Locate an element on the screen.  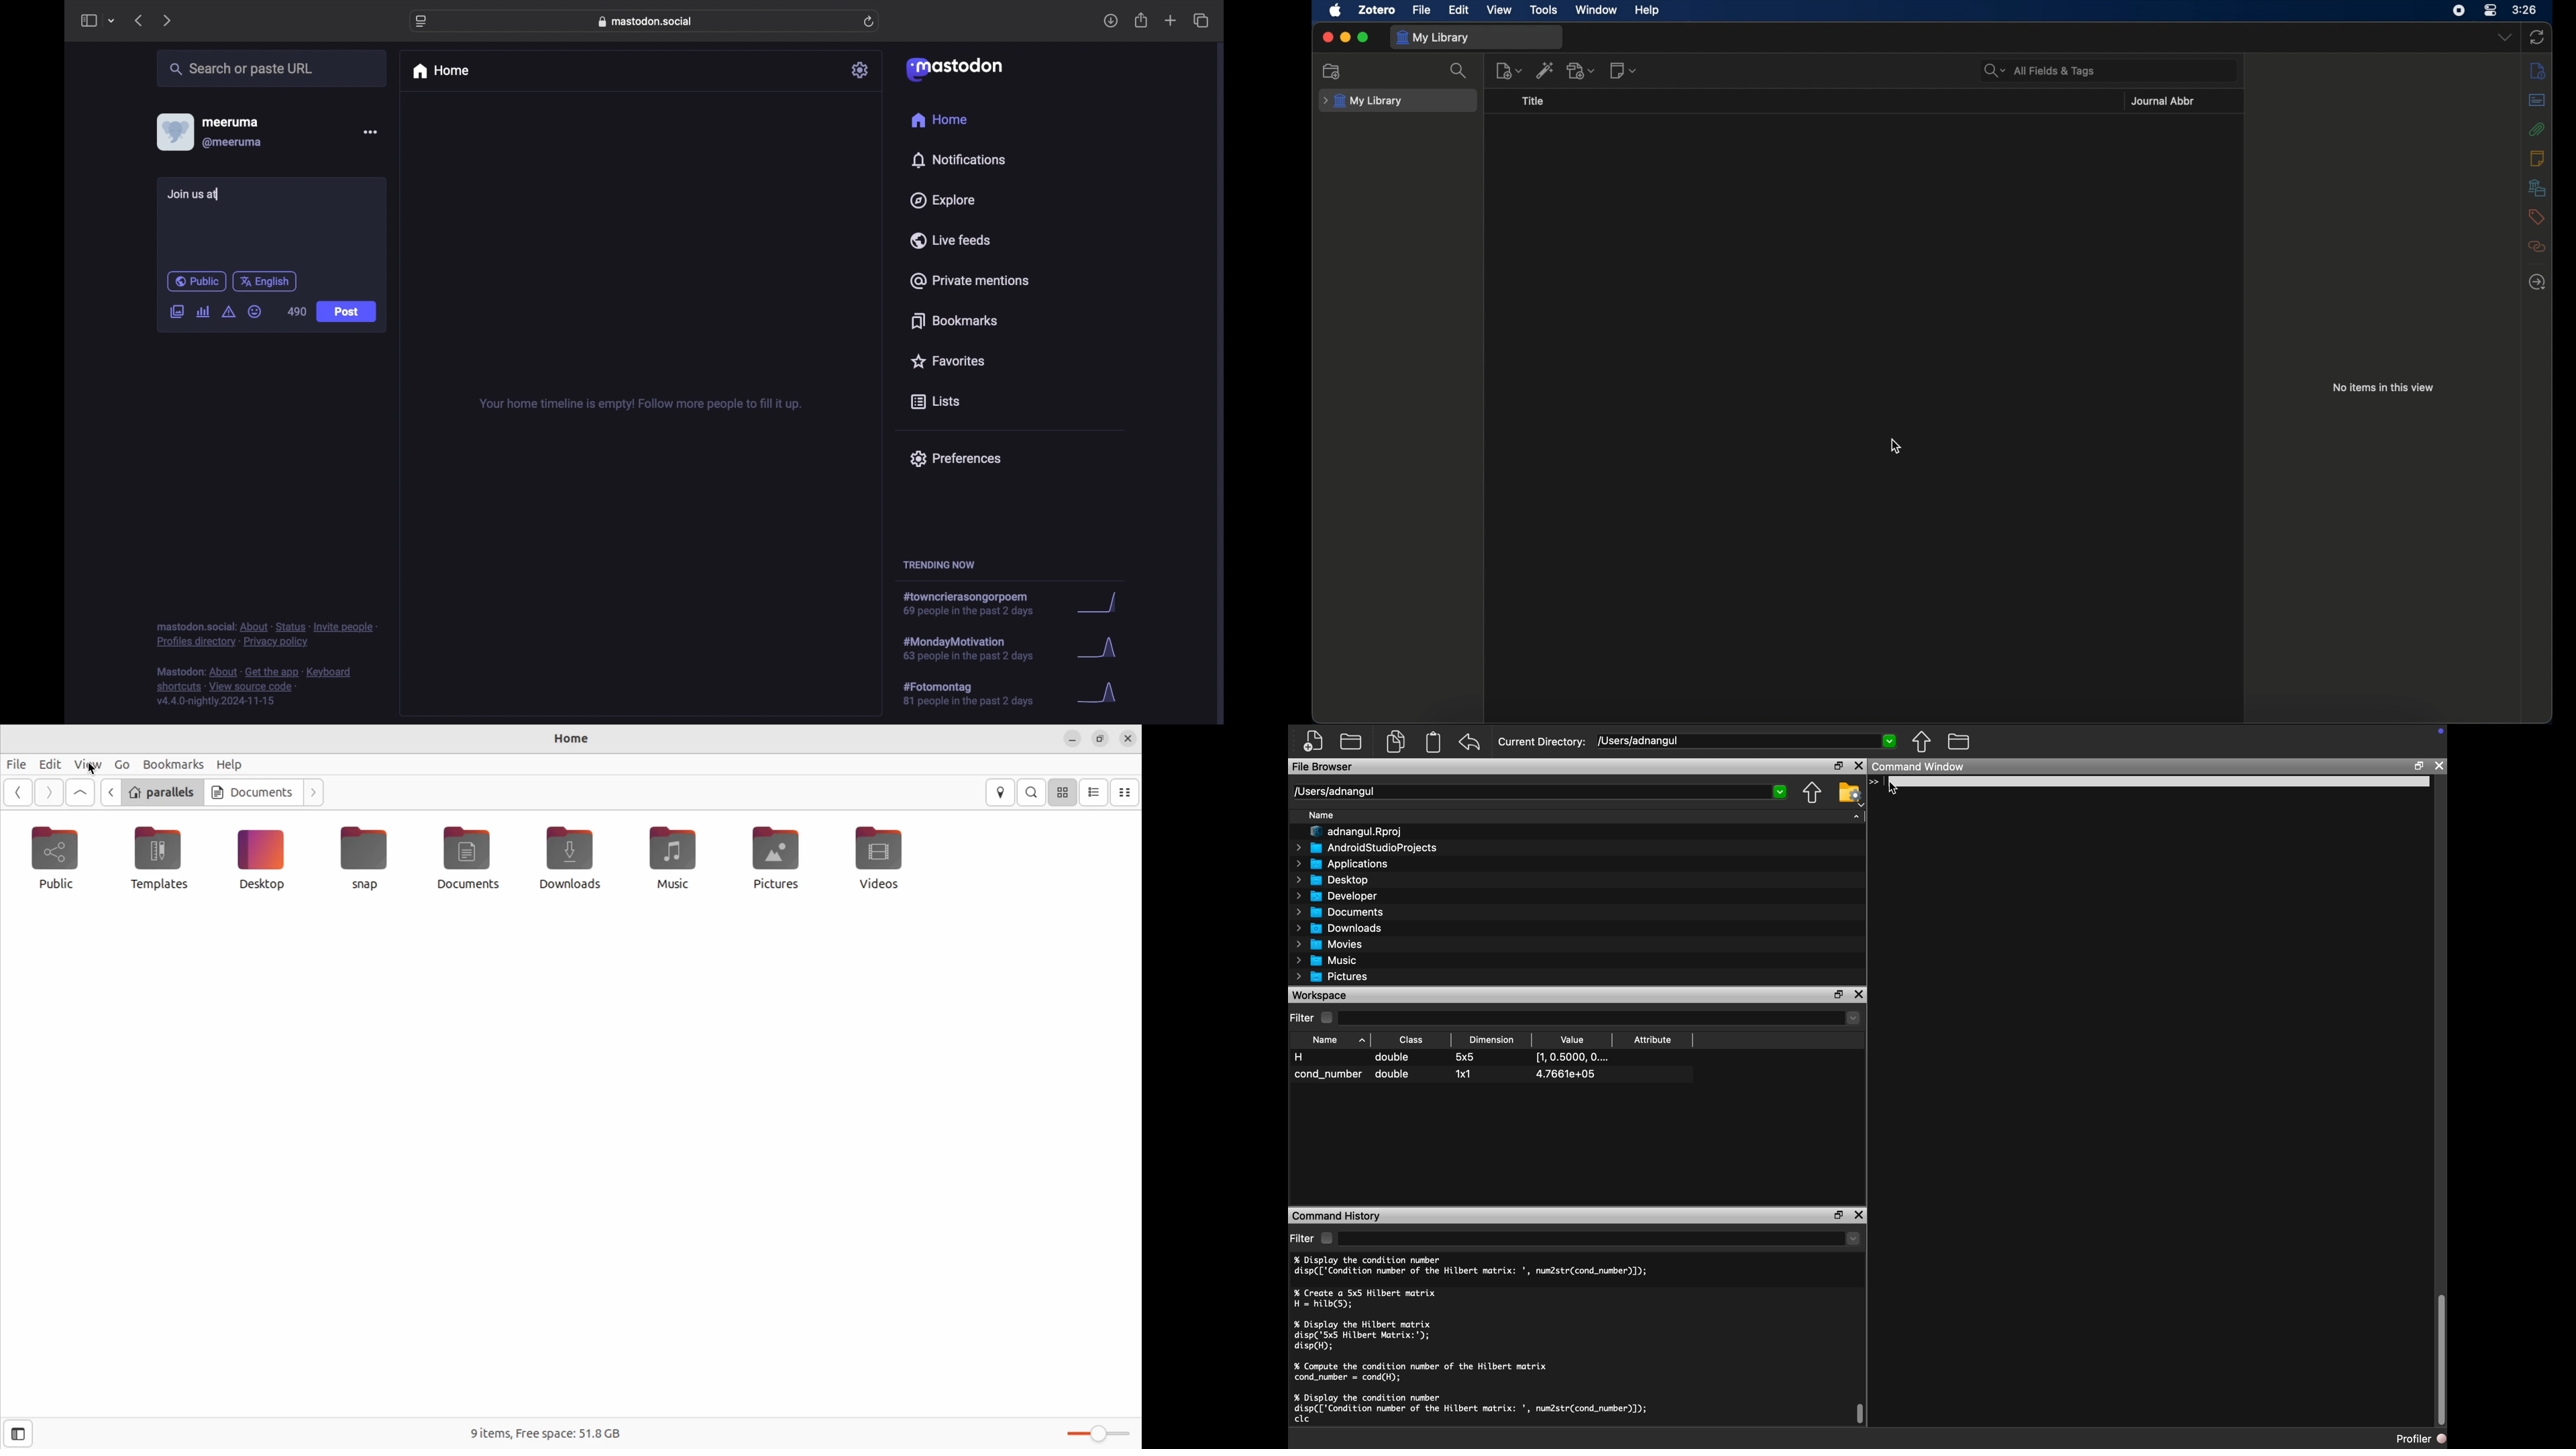
download is located at coordinates (1111, 21).